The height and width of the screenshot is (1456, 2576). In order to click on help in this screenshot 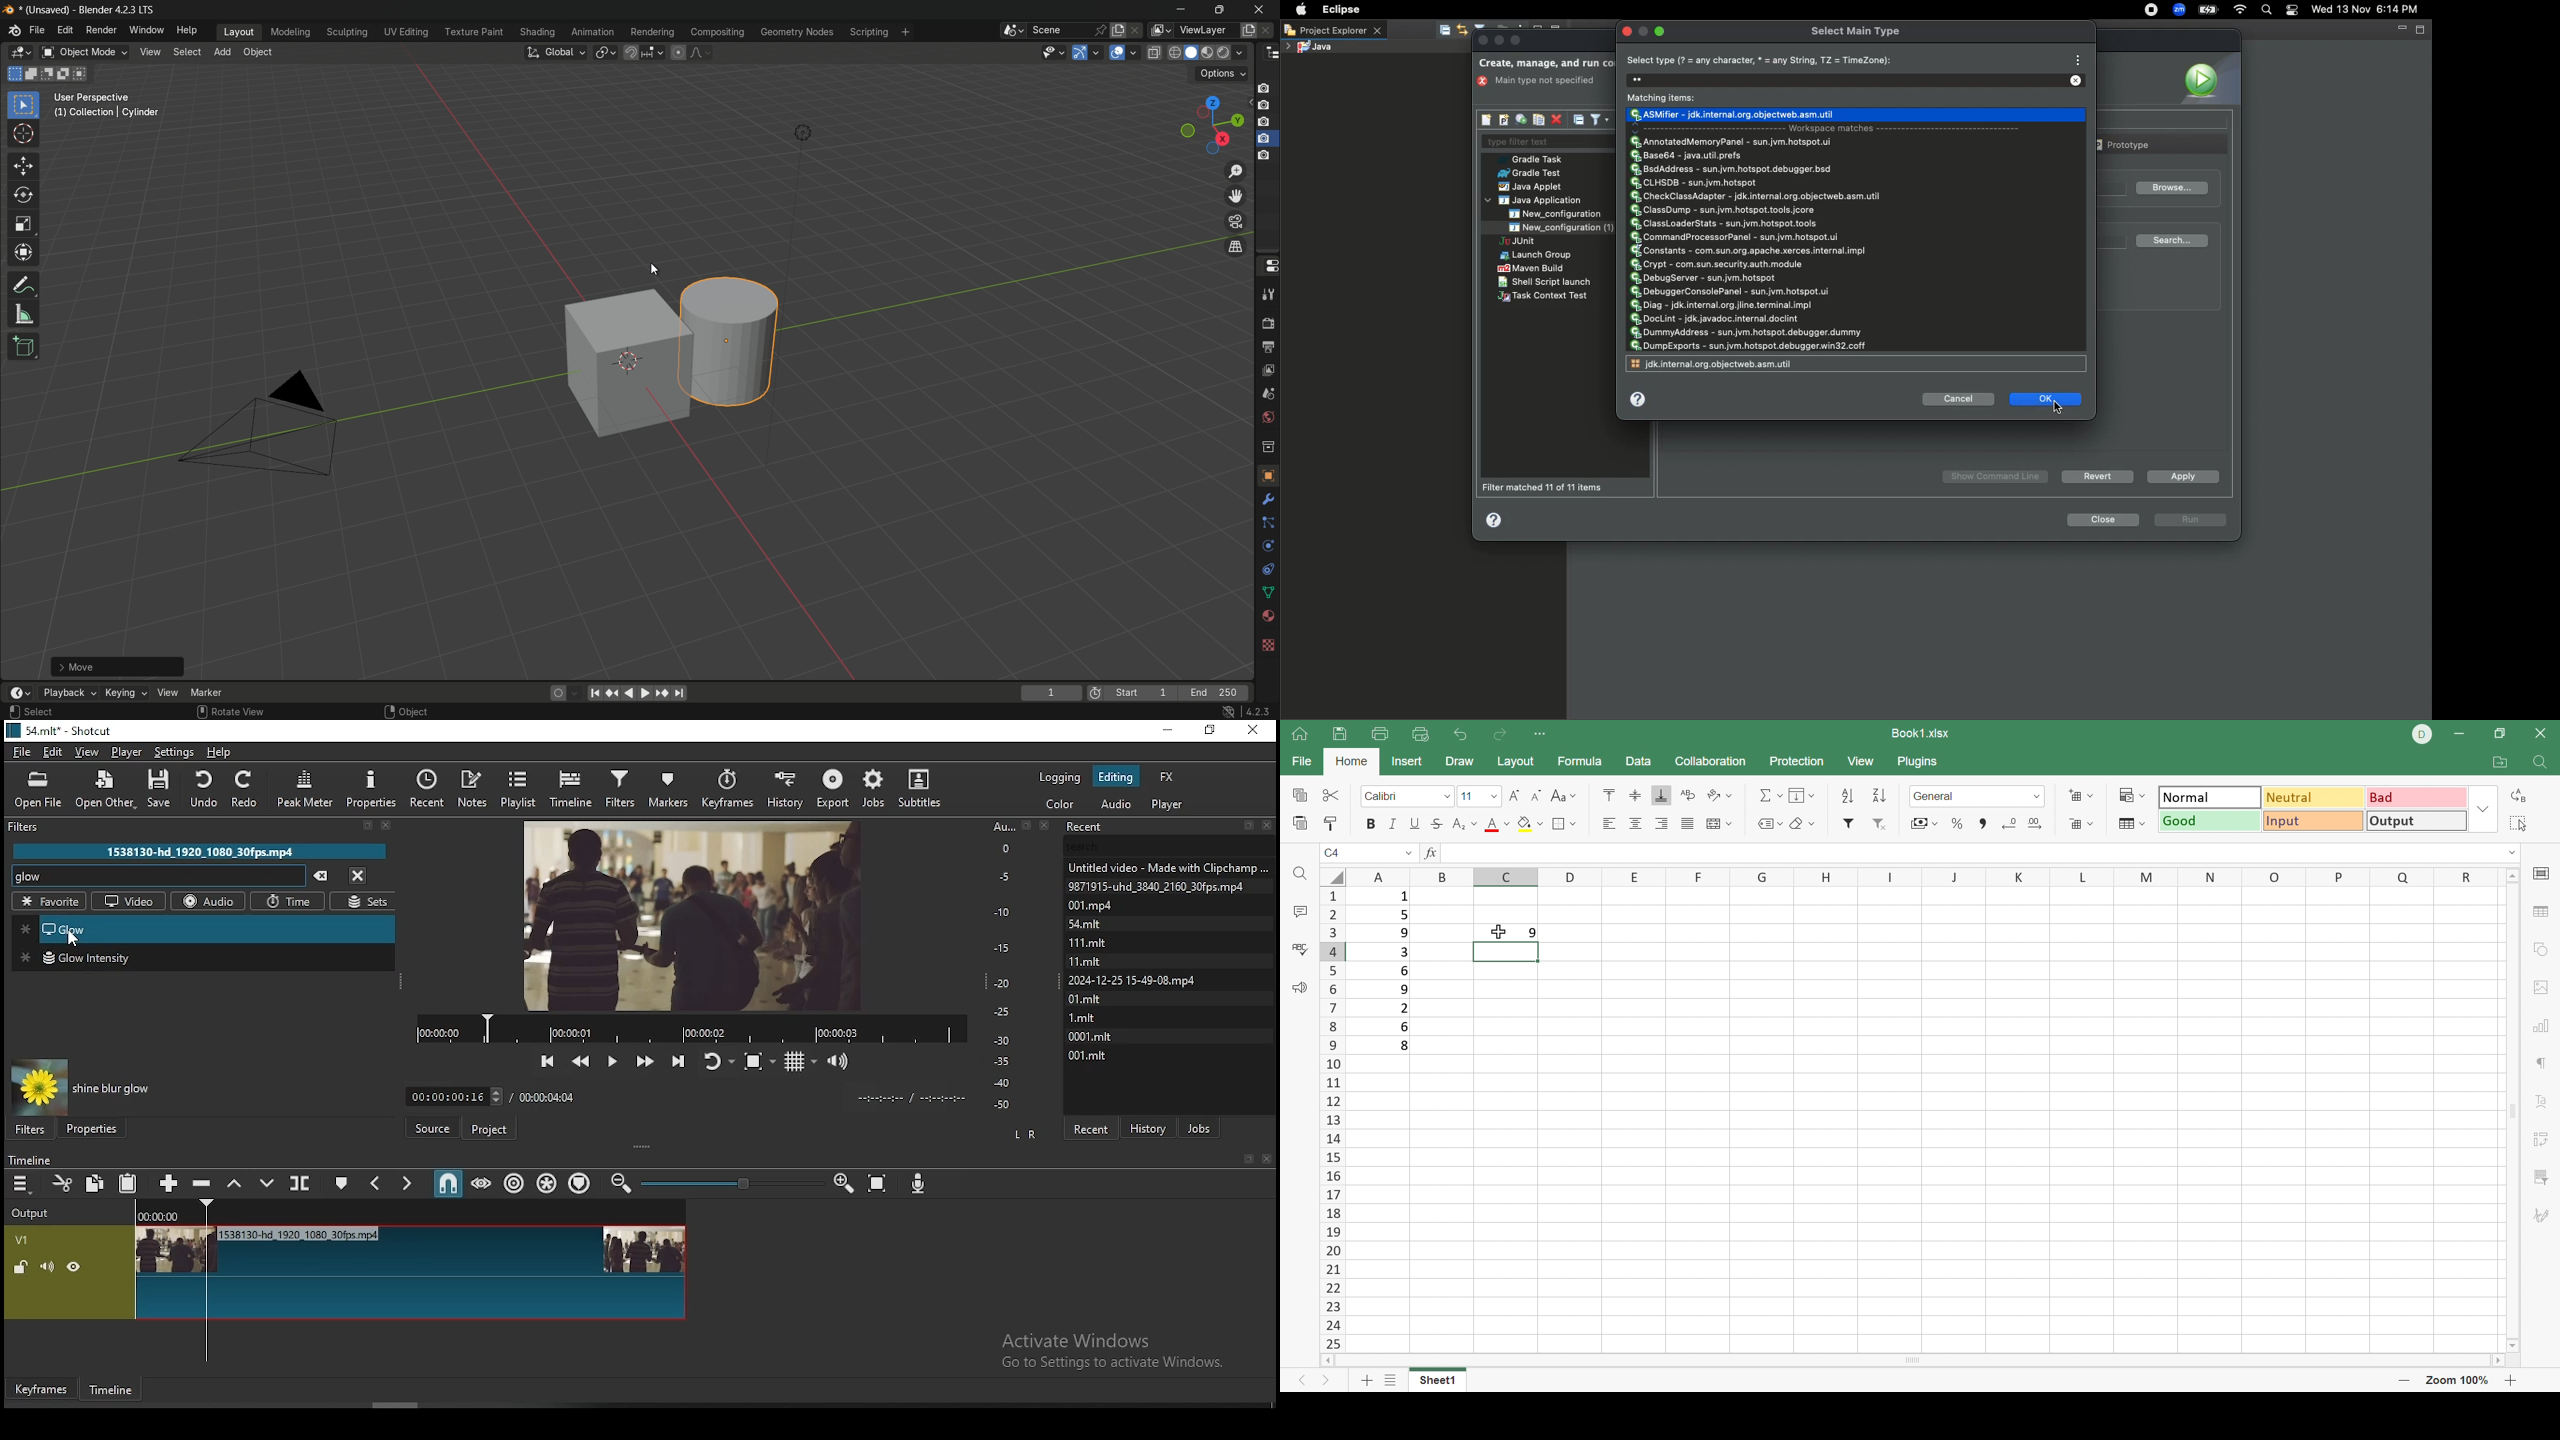, I will do `click(219, 752)`.